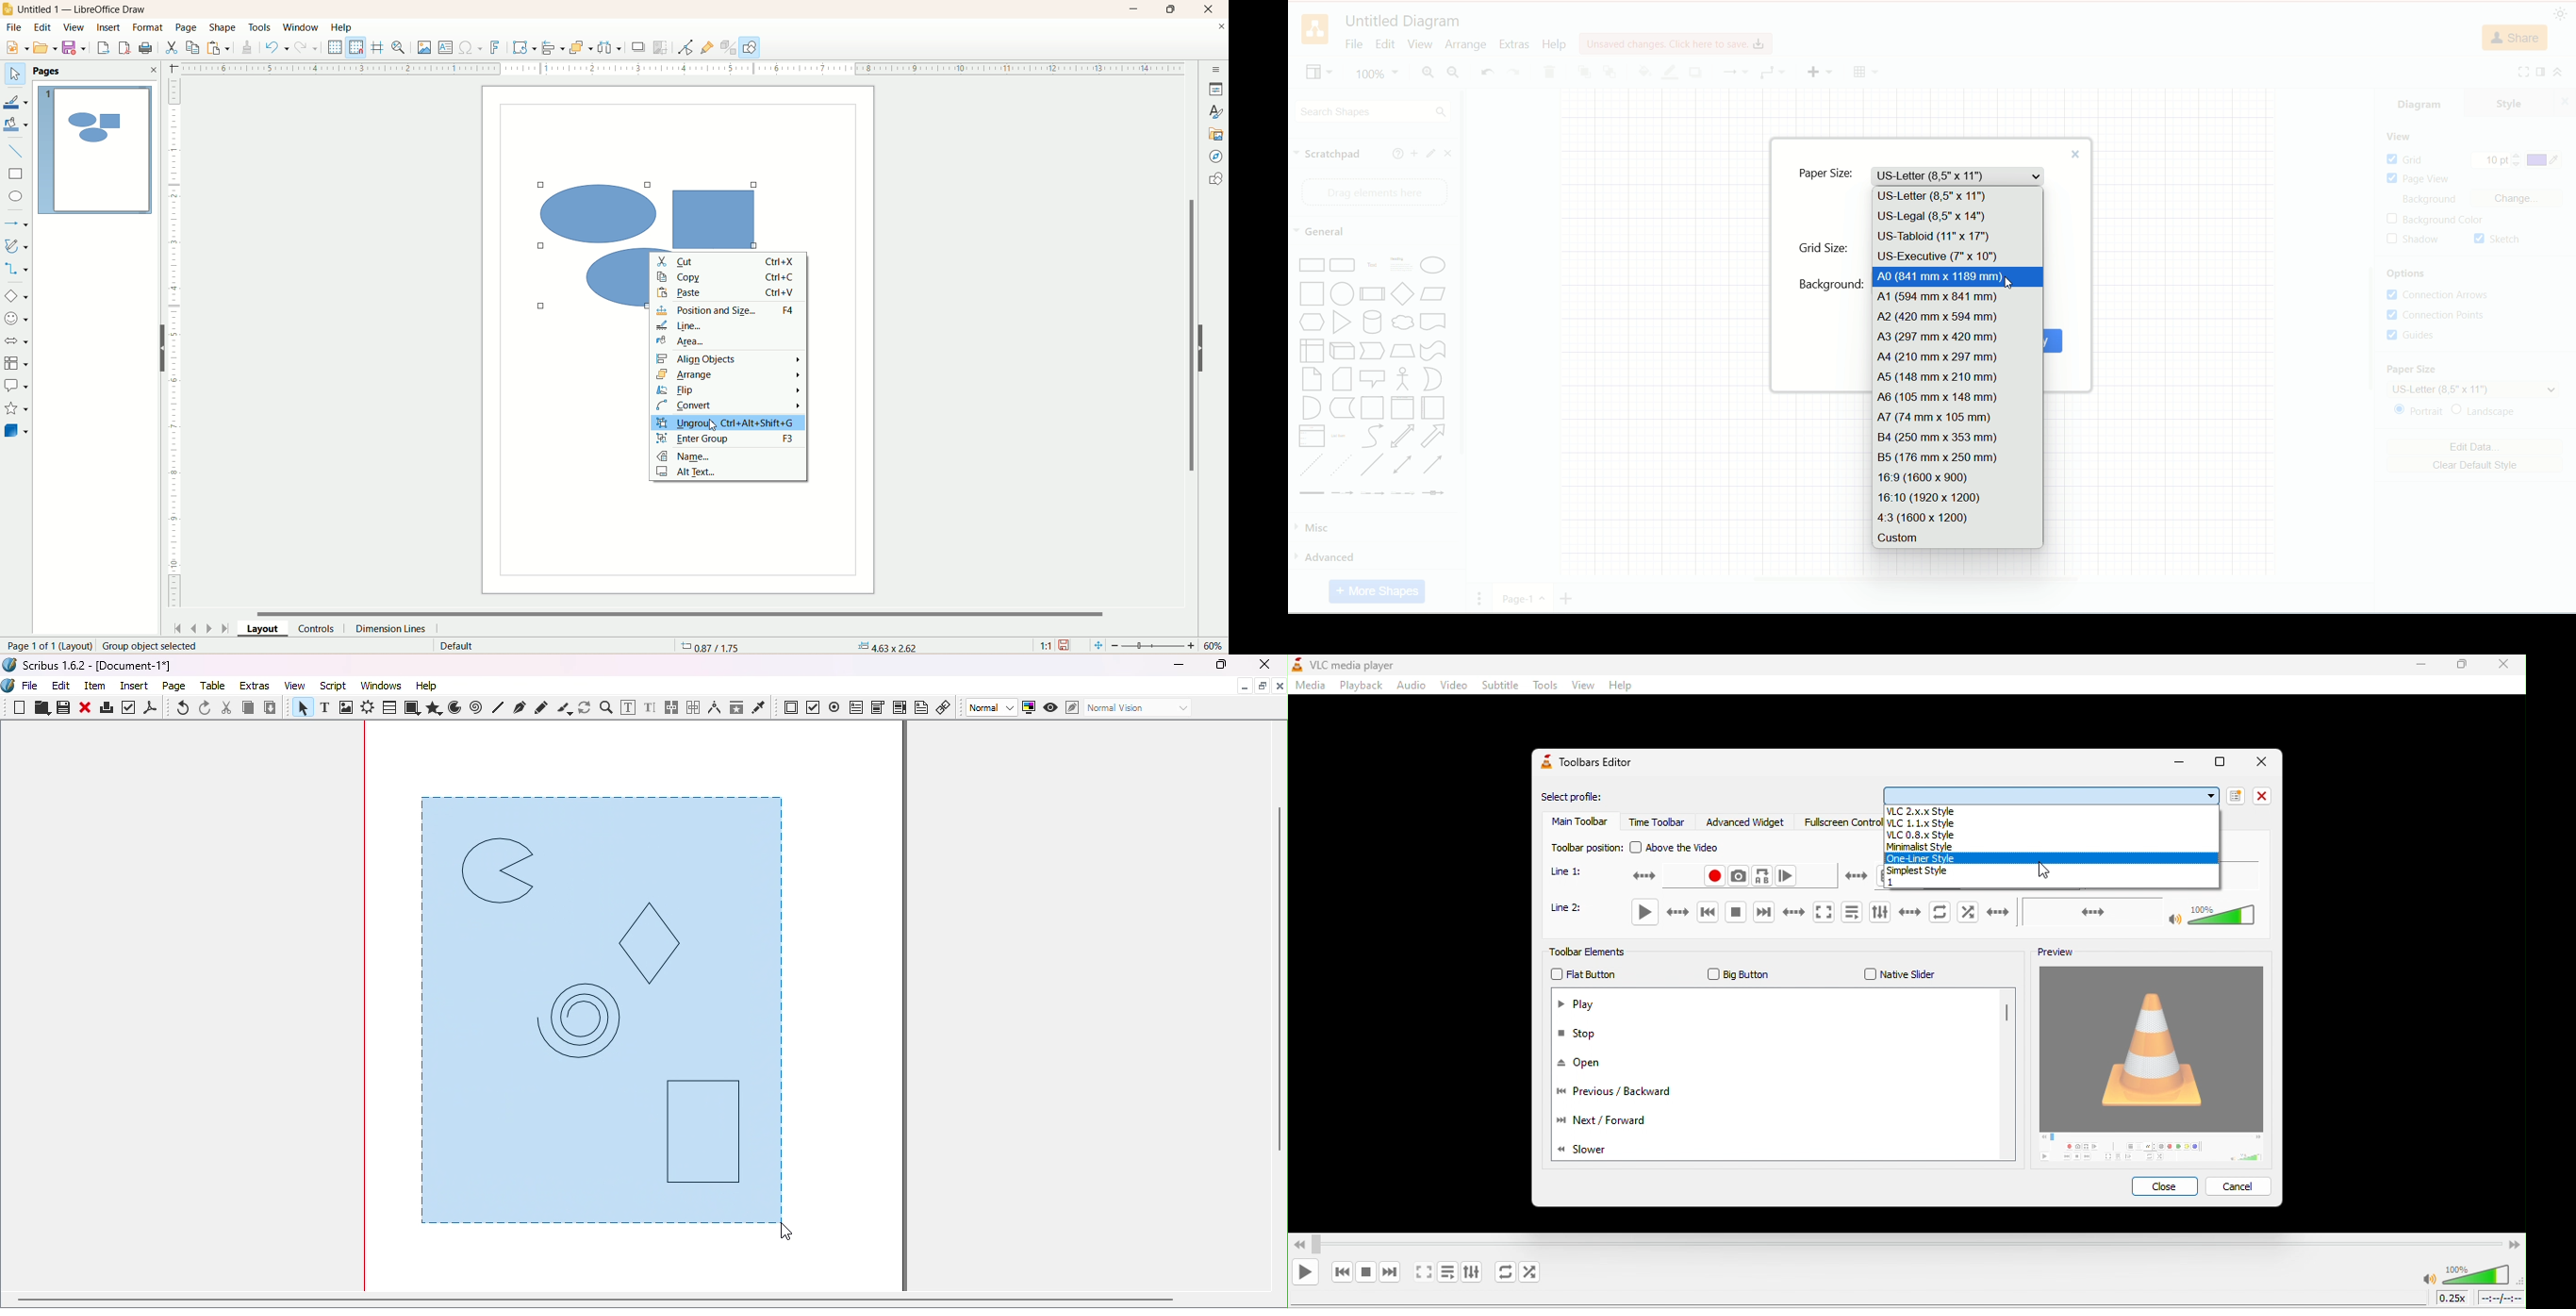 This screenshot has height=1316, width=2576. Describe the element at coordinates (693, 612) in the screenshot. I see `horizontal scroll bar` at that location.